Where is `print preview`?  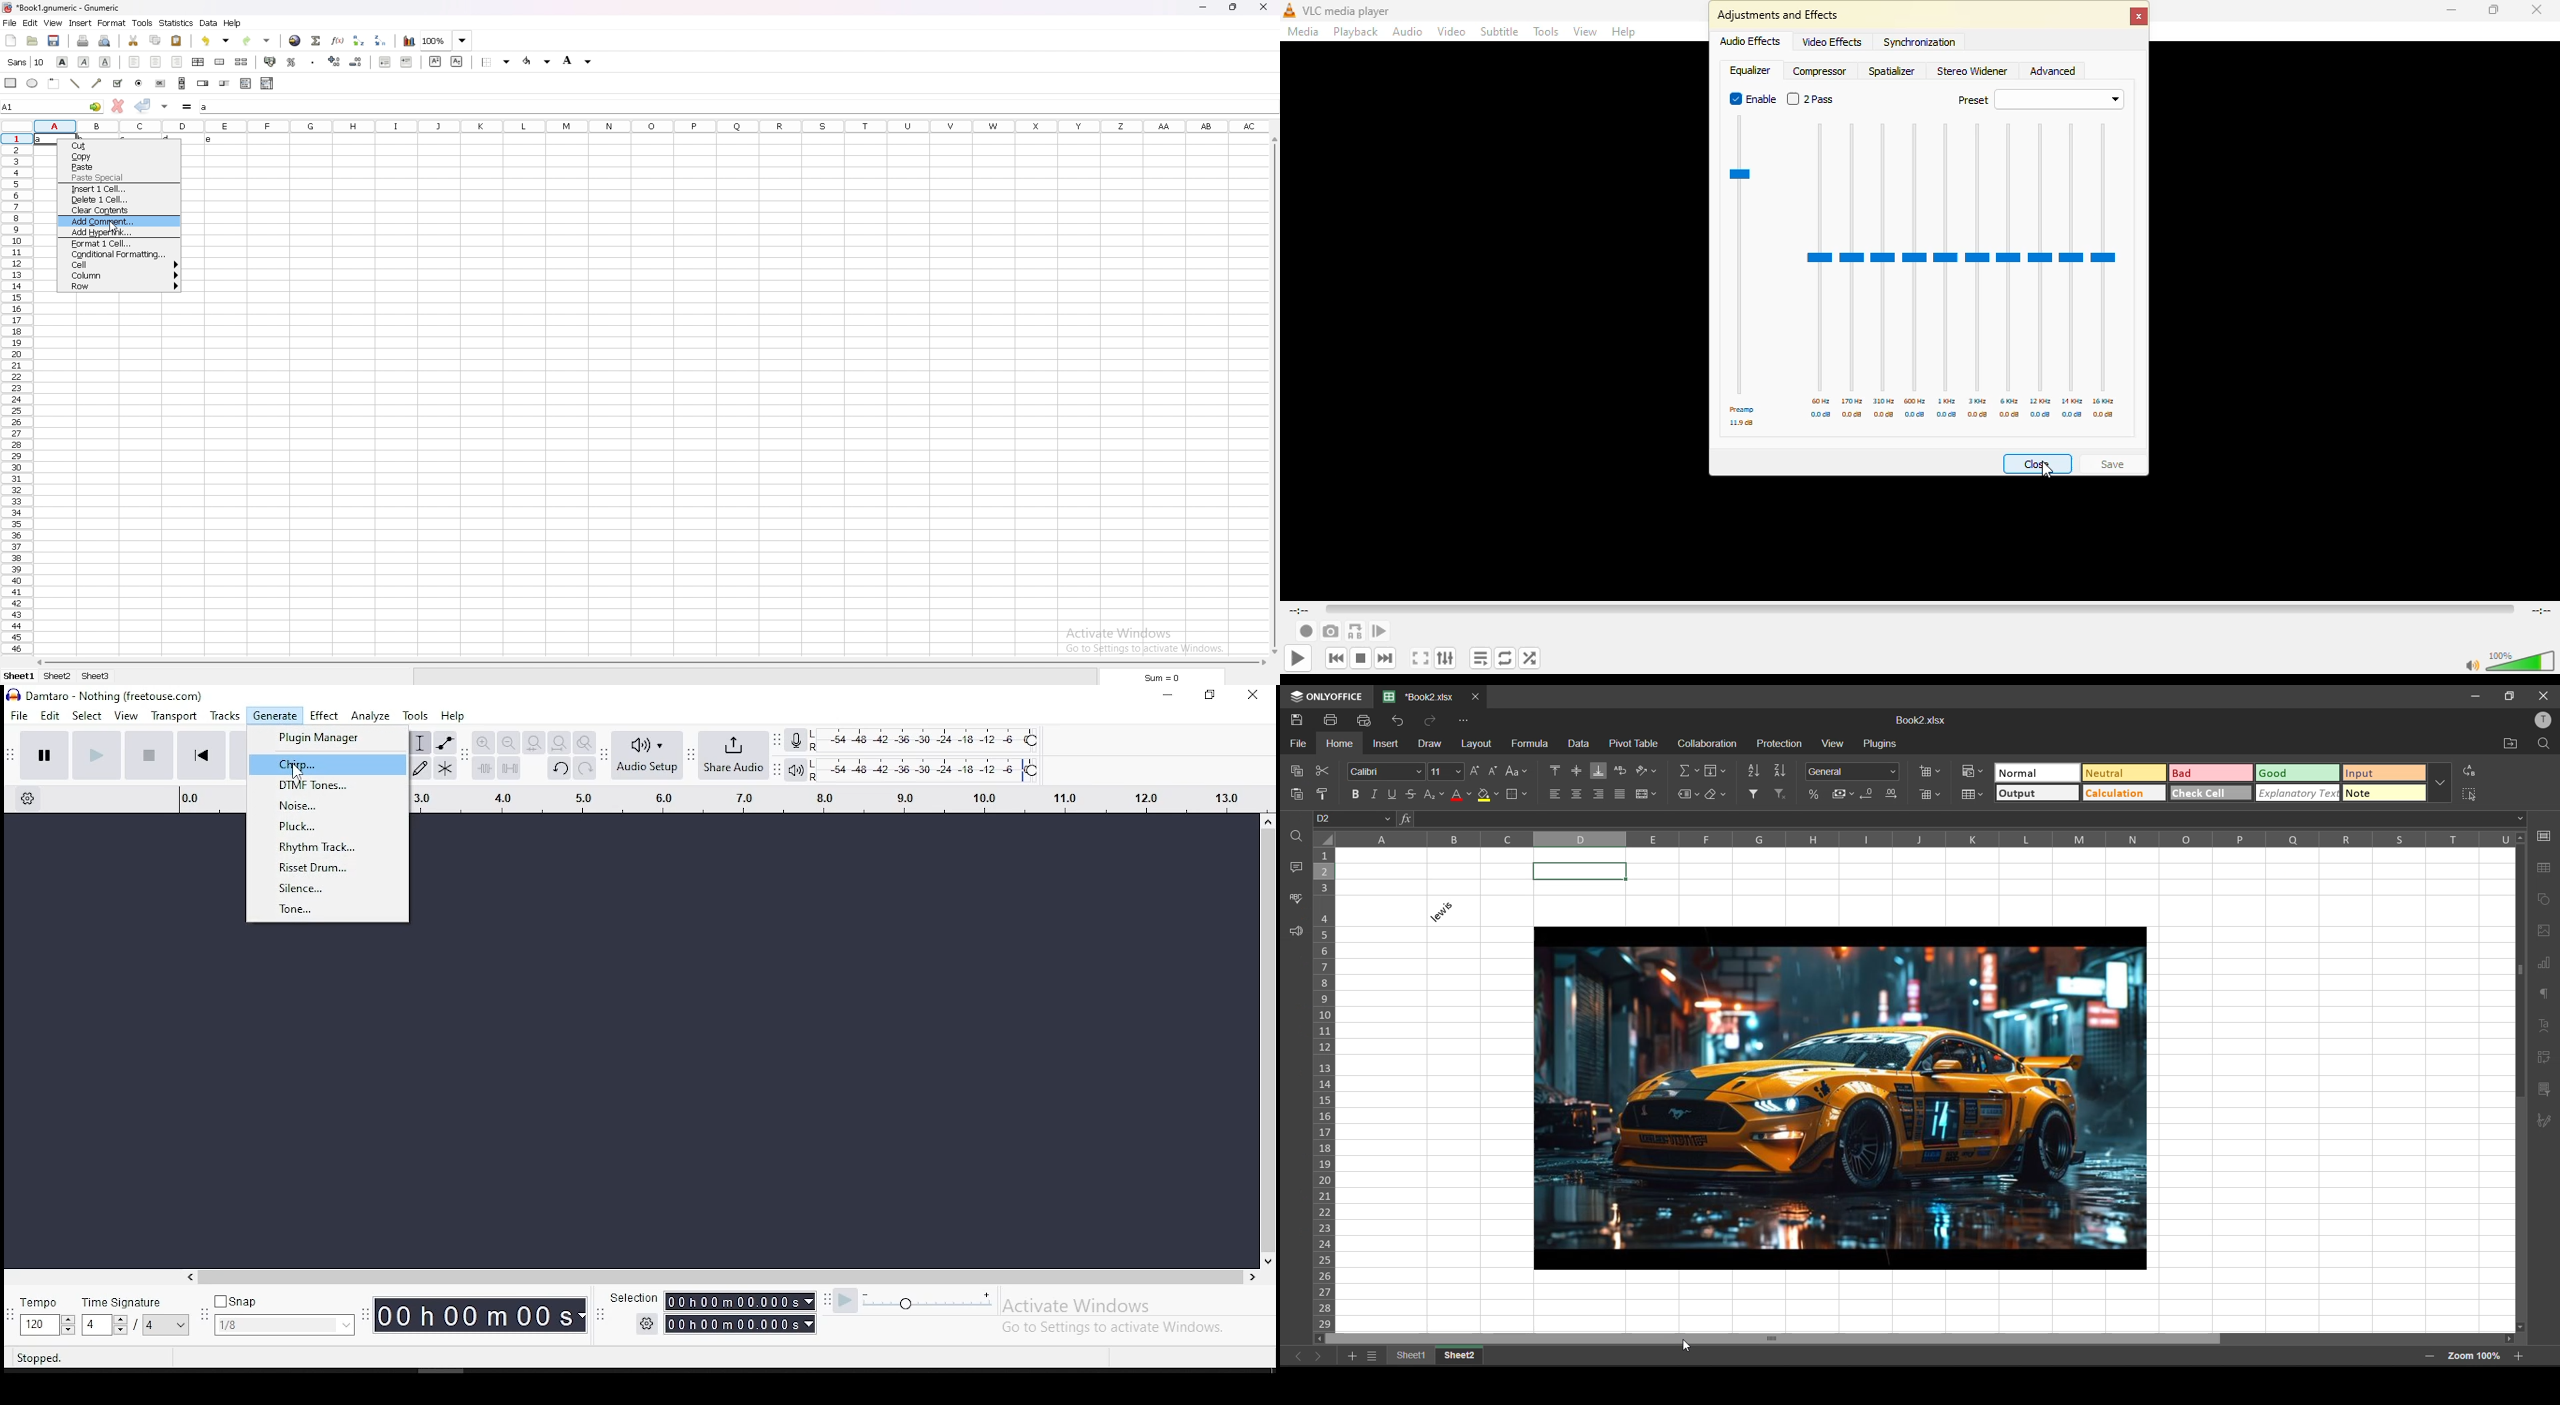
print preview is located at coordinates (104, 41).